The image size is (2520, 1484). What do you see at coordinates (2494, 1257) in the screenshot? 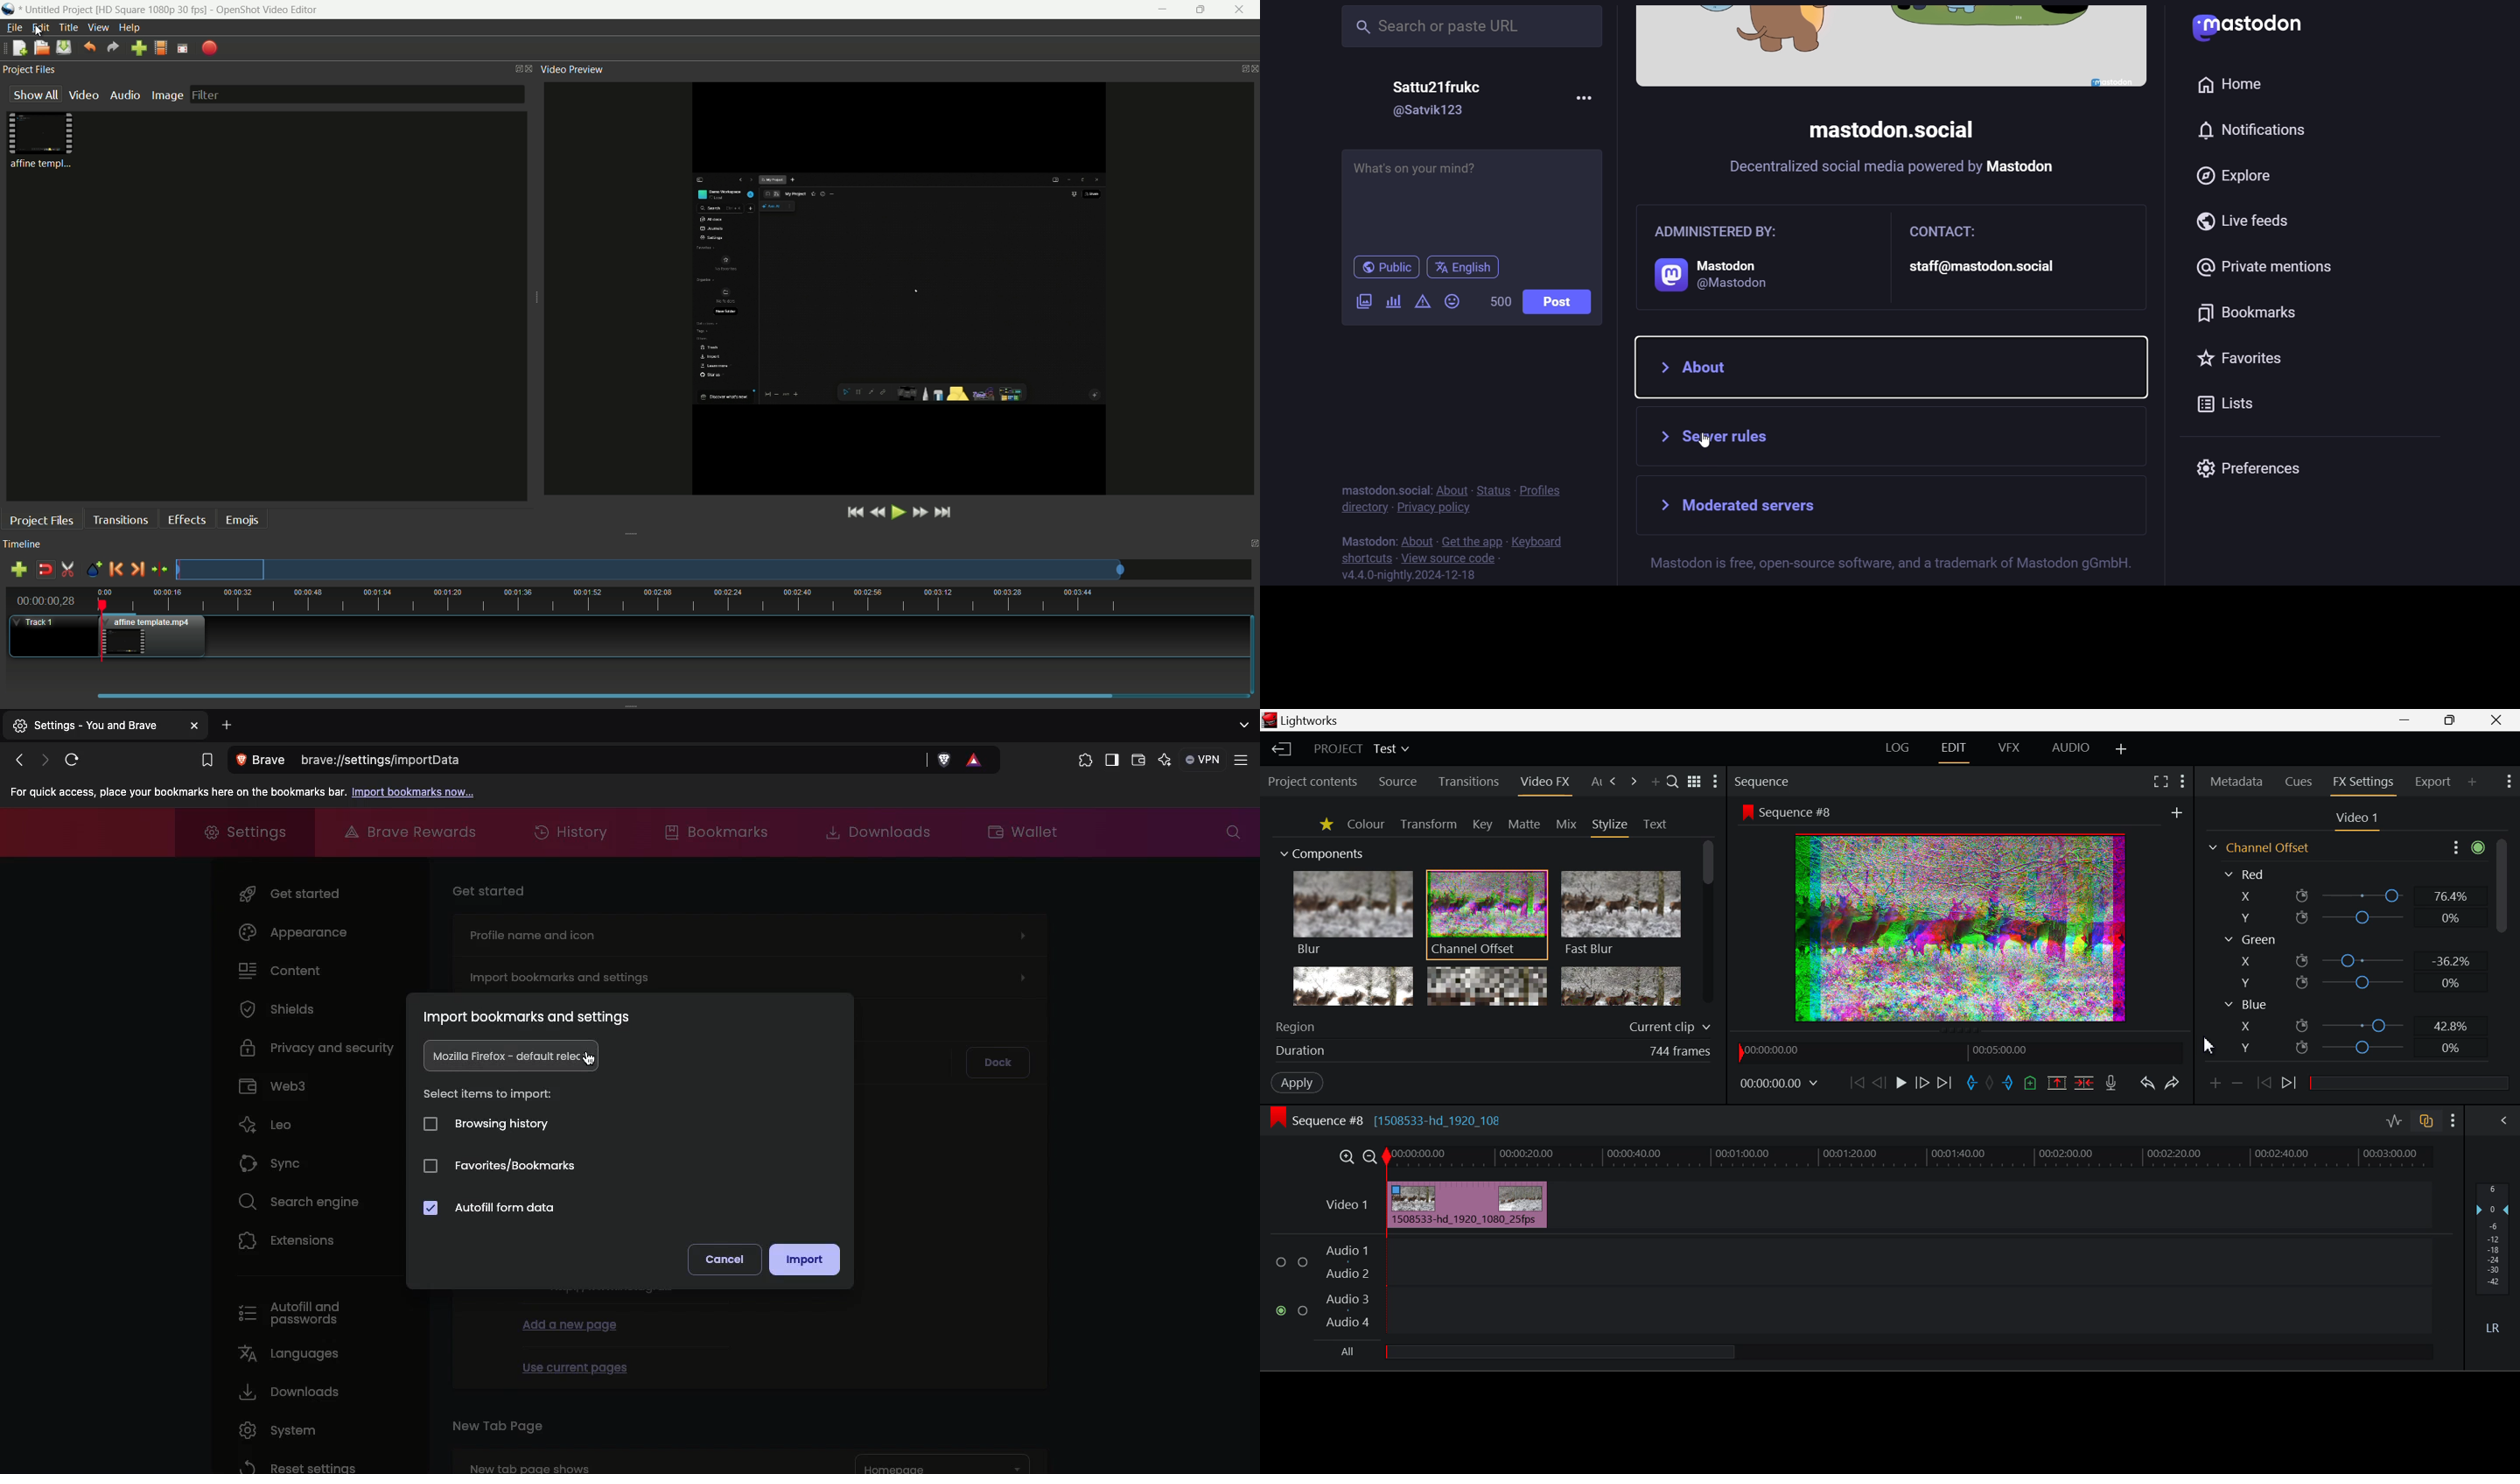
I see `Decibel Level` at bounding box center [2494, 1257].